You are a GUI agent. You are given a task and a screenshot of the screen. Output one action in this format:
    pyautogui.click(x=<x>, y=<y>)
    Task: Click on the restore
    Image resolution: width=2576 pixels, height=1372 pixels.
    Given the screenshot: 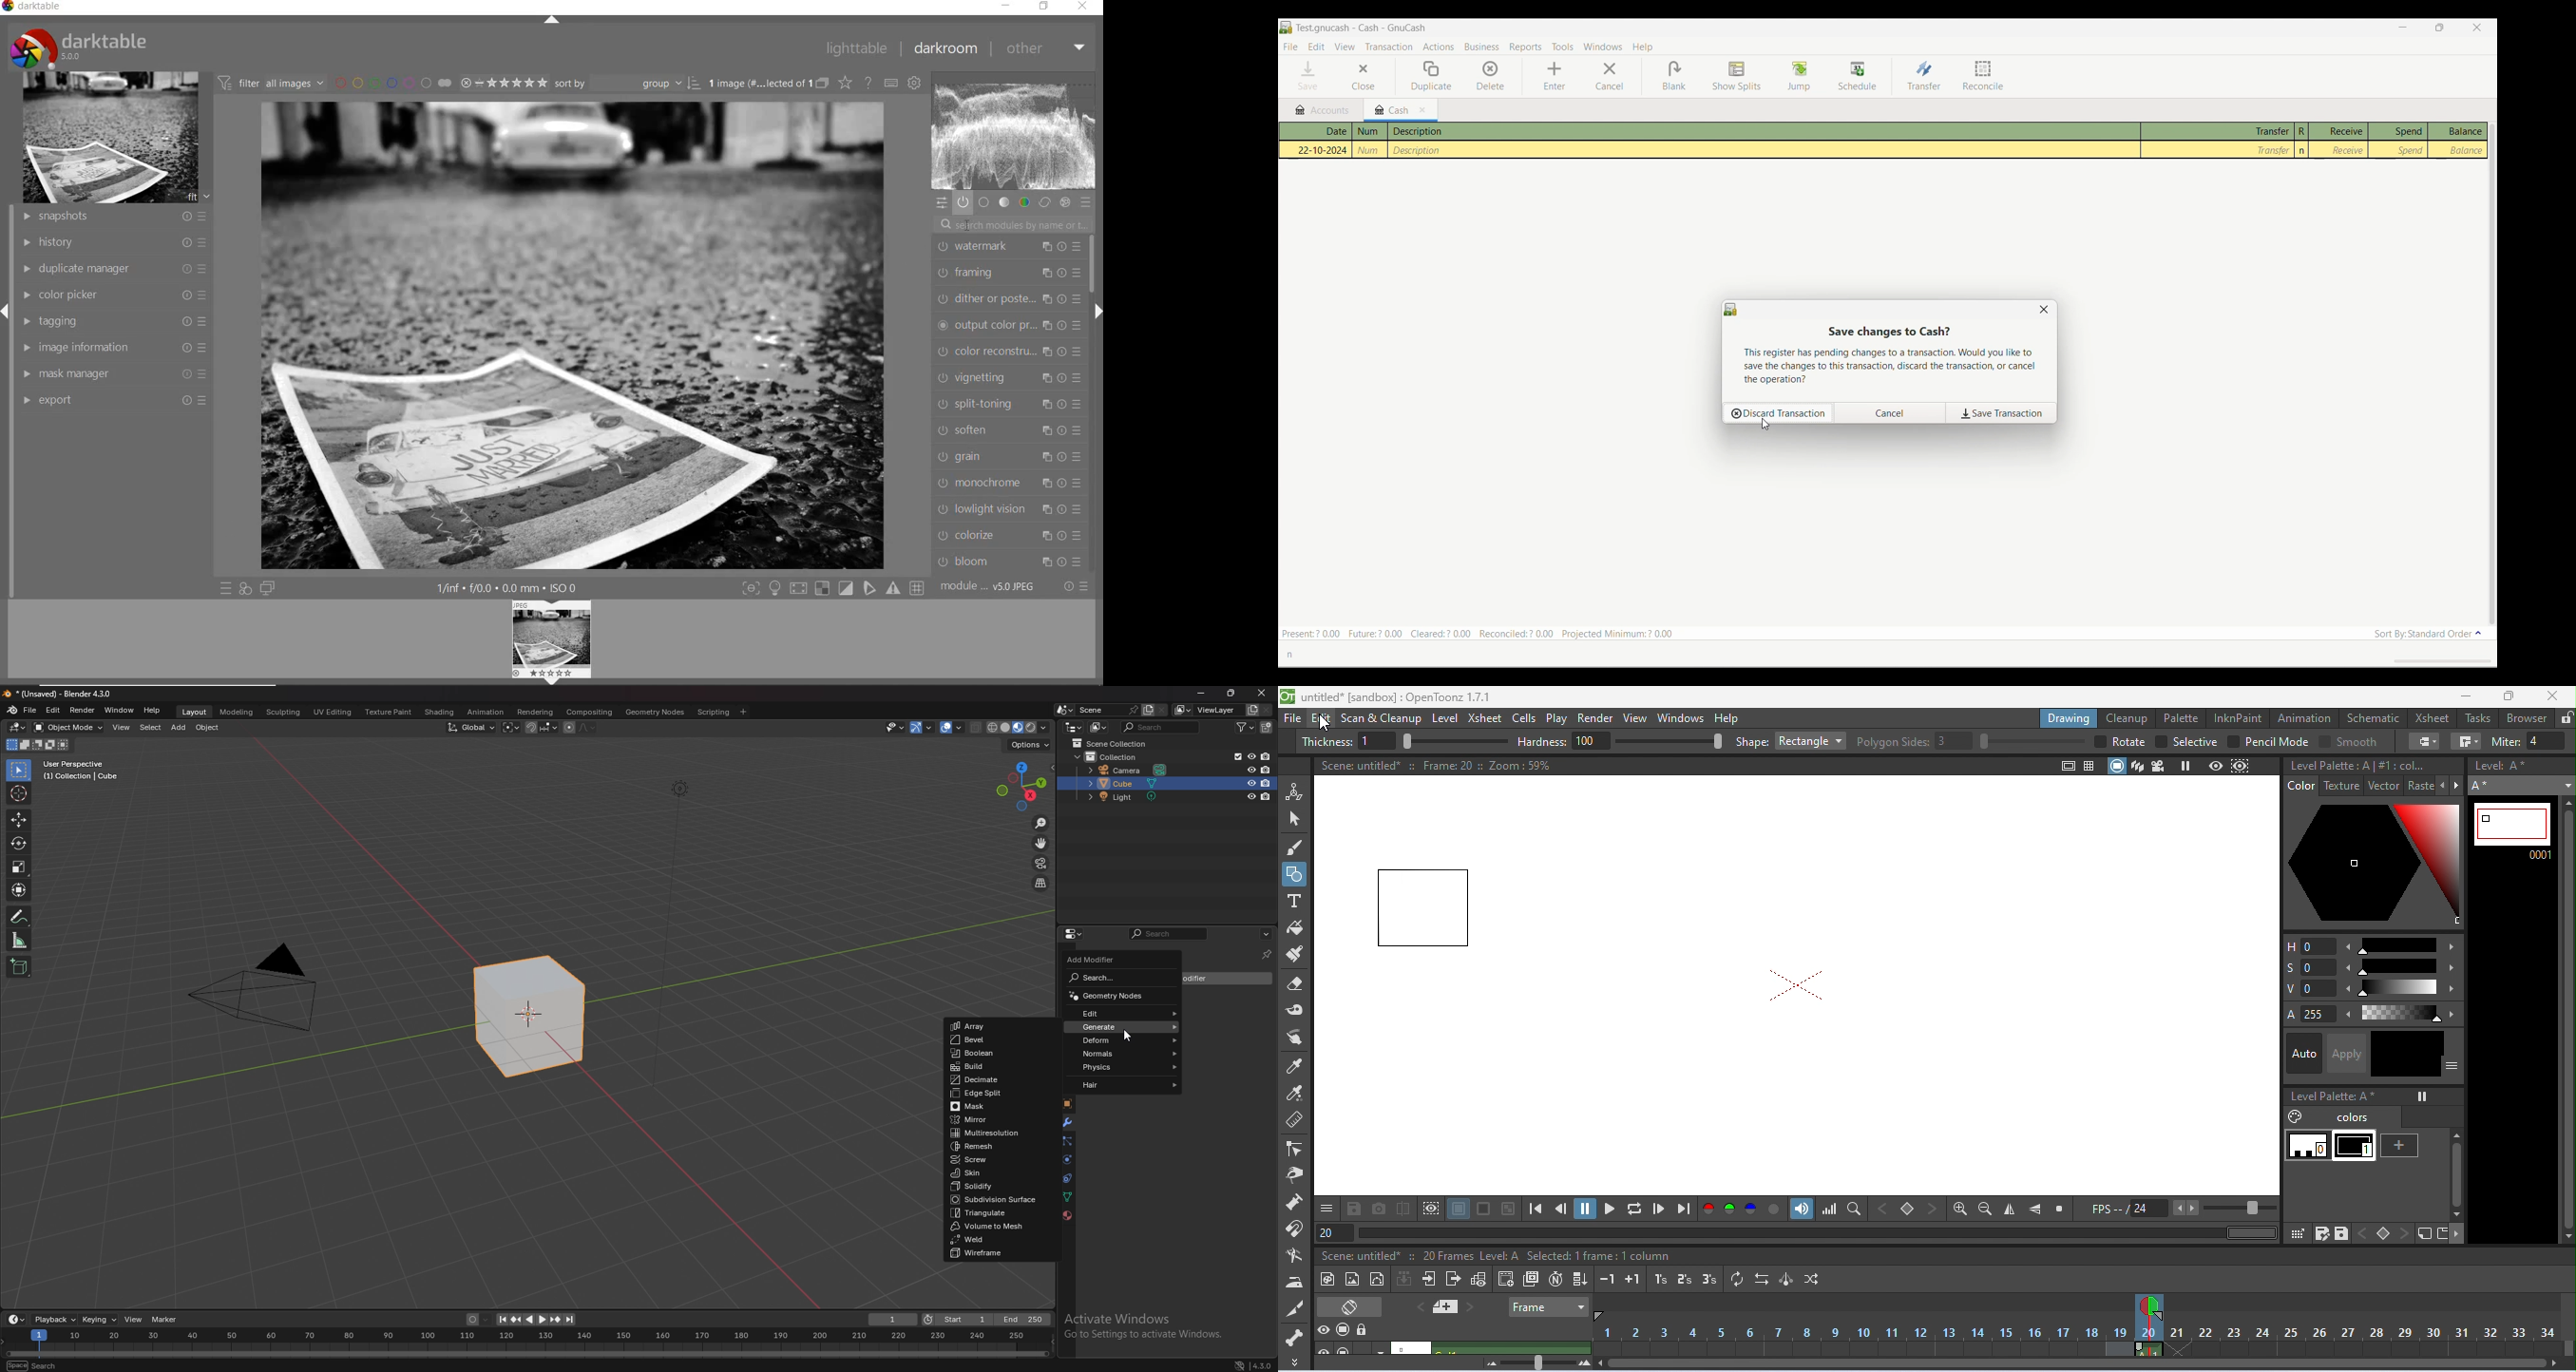 What is the action you would take?
    pyautogui.click(x=1045, y=6)
    